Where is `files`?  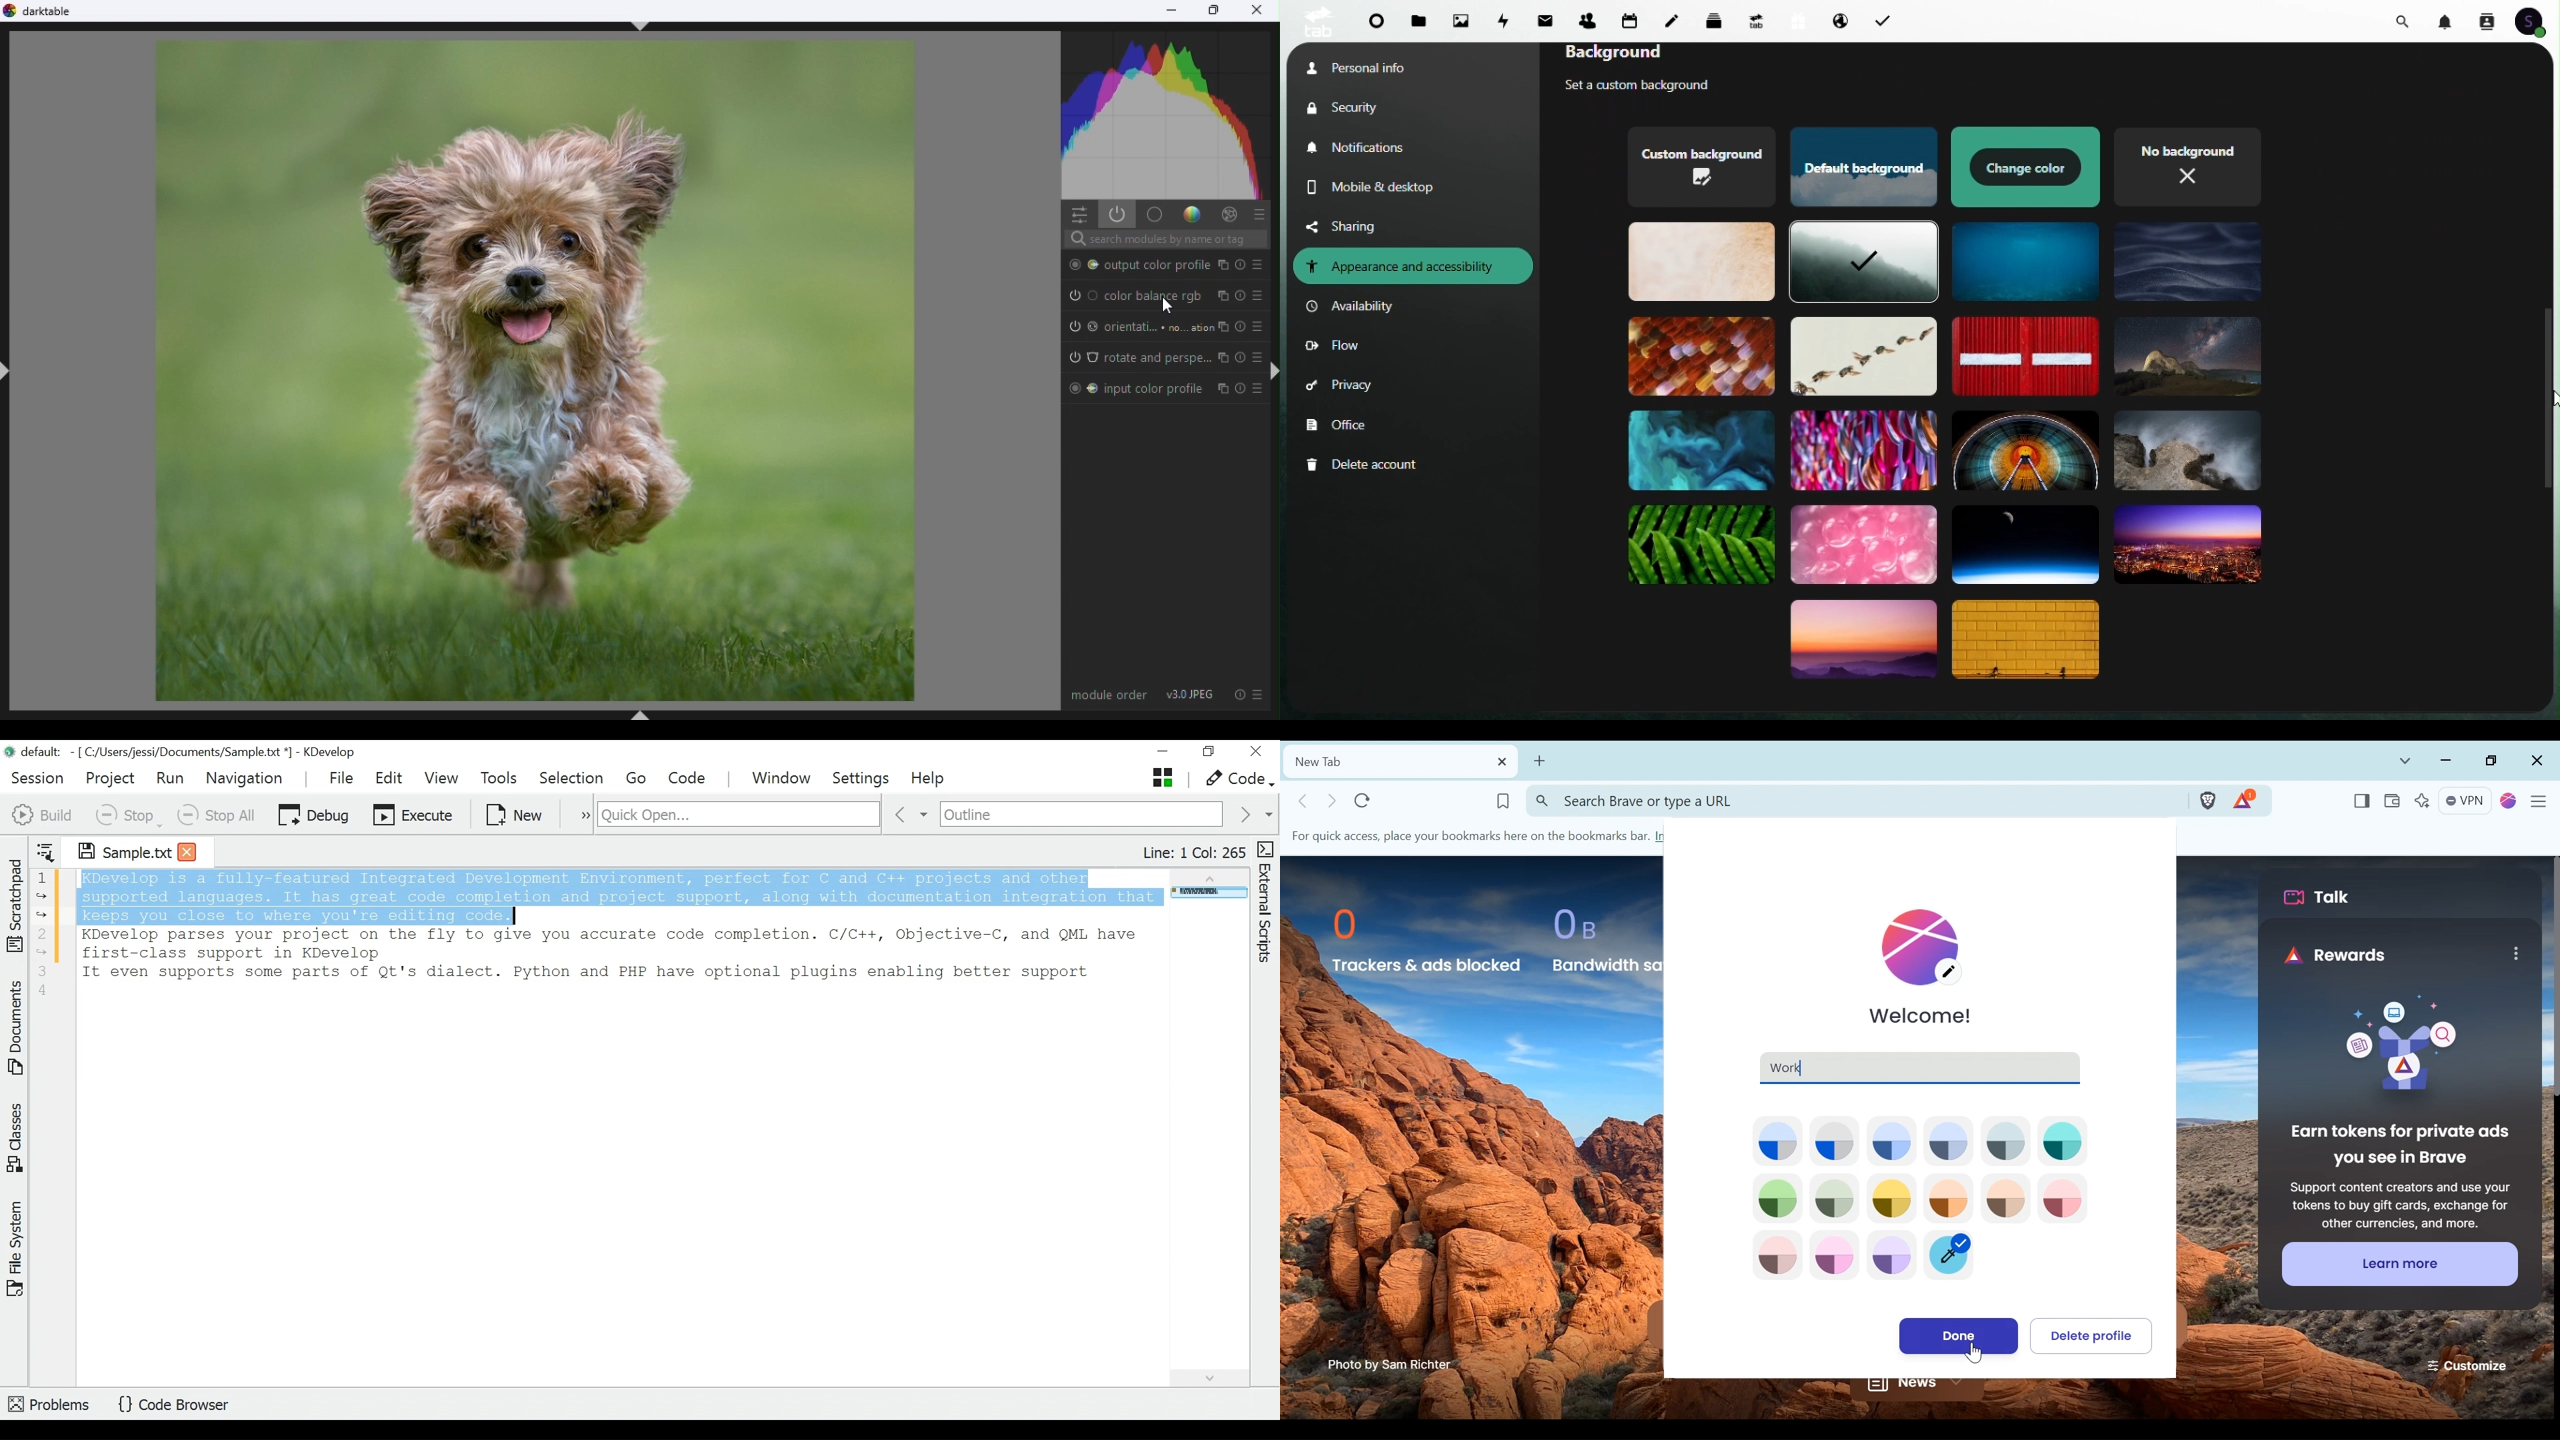 files is located at coordinates (1420, 22).